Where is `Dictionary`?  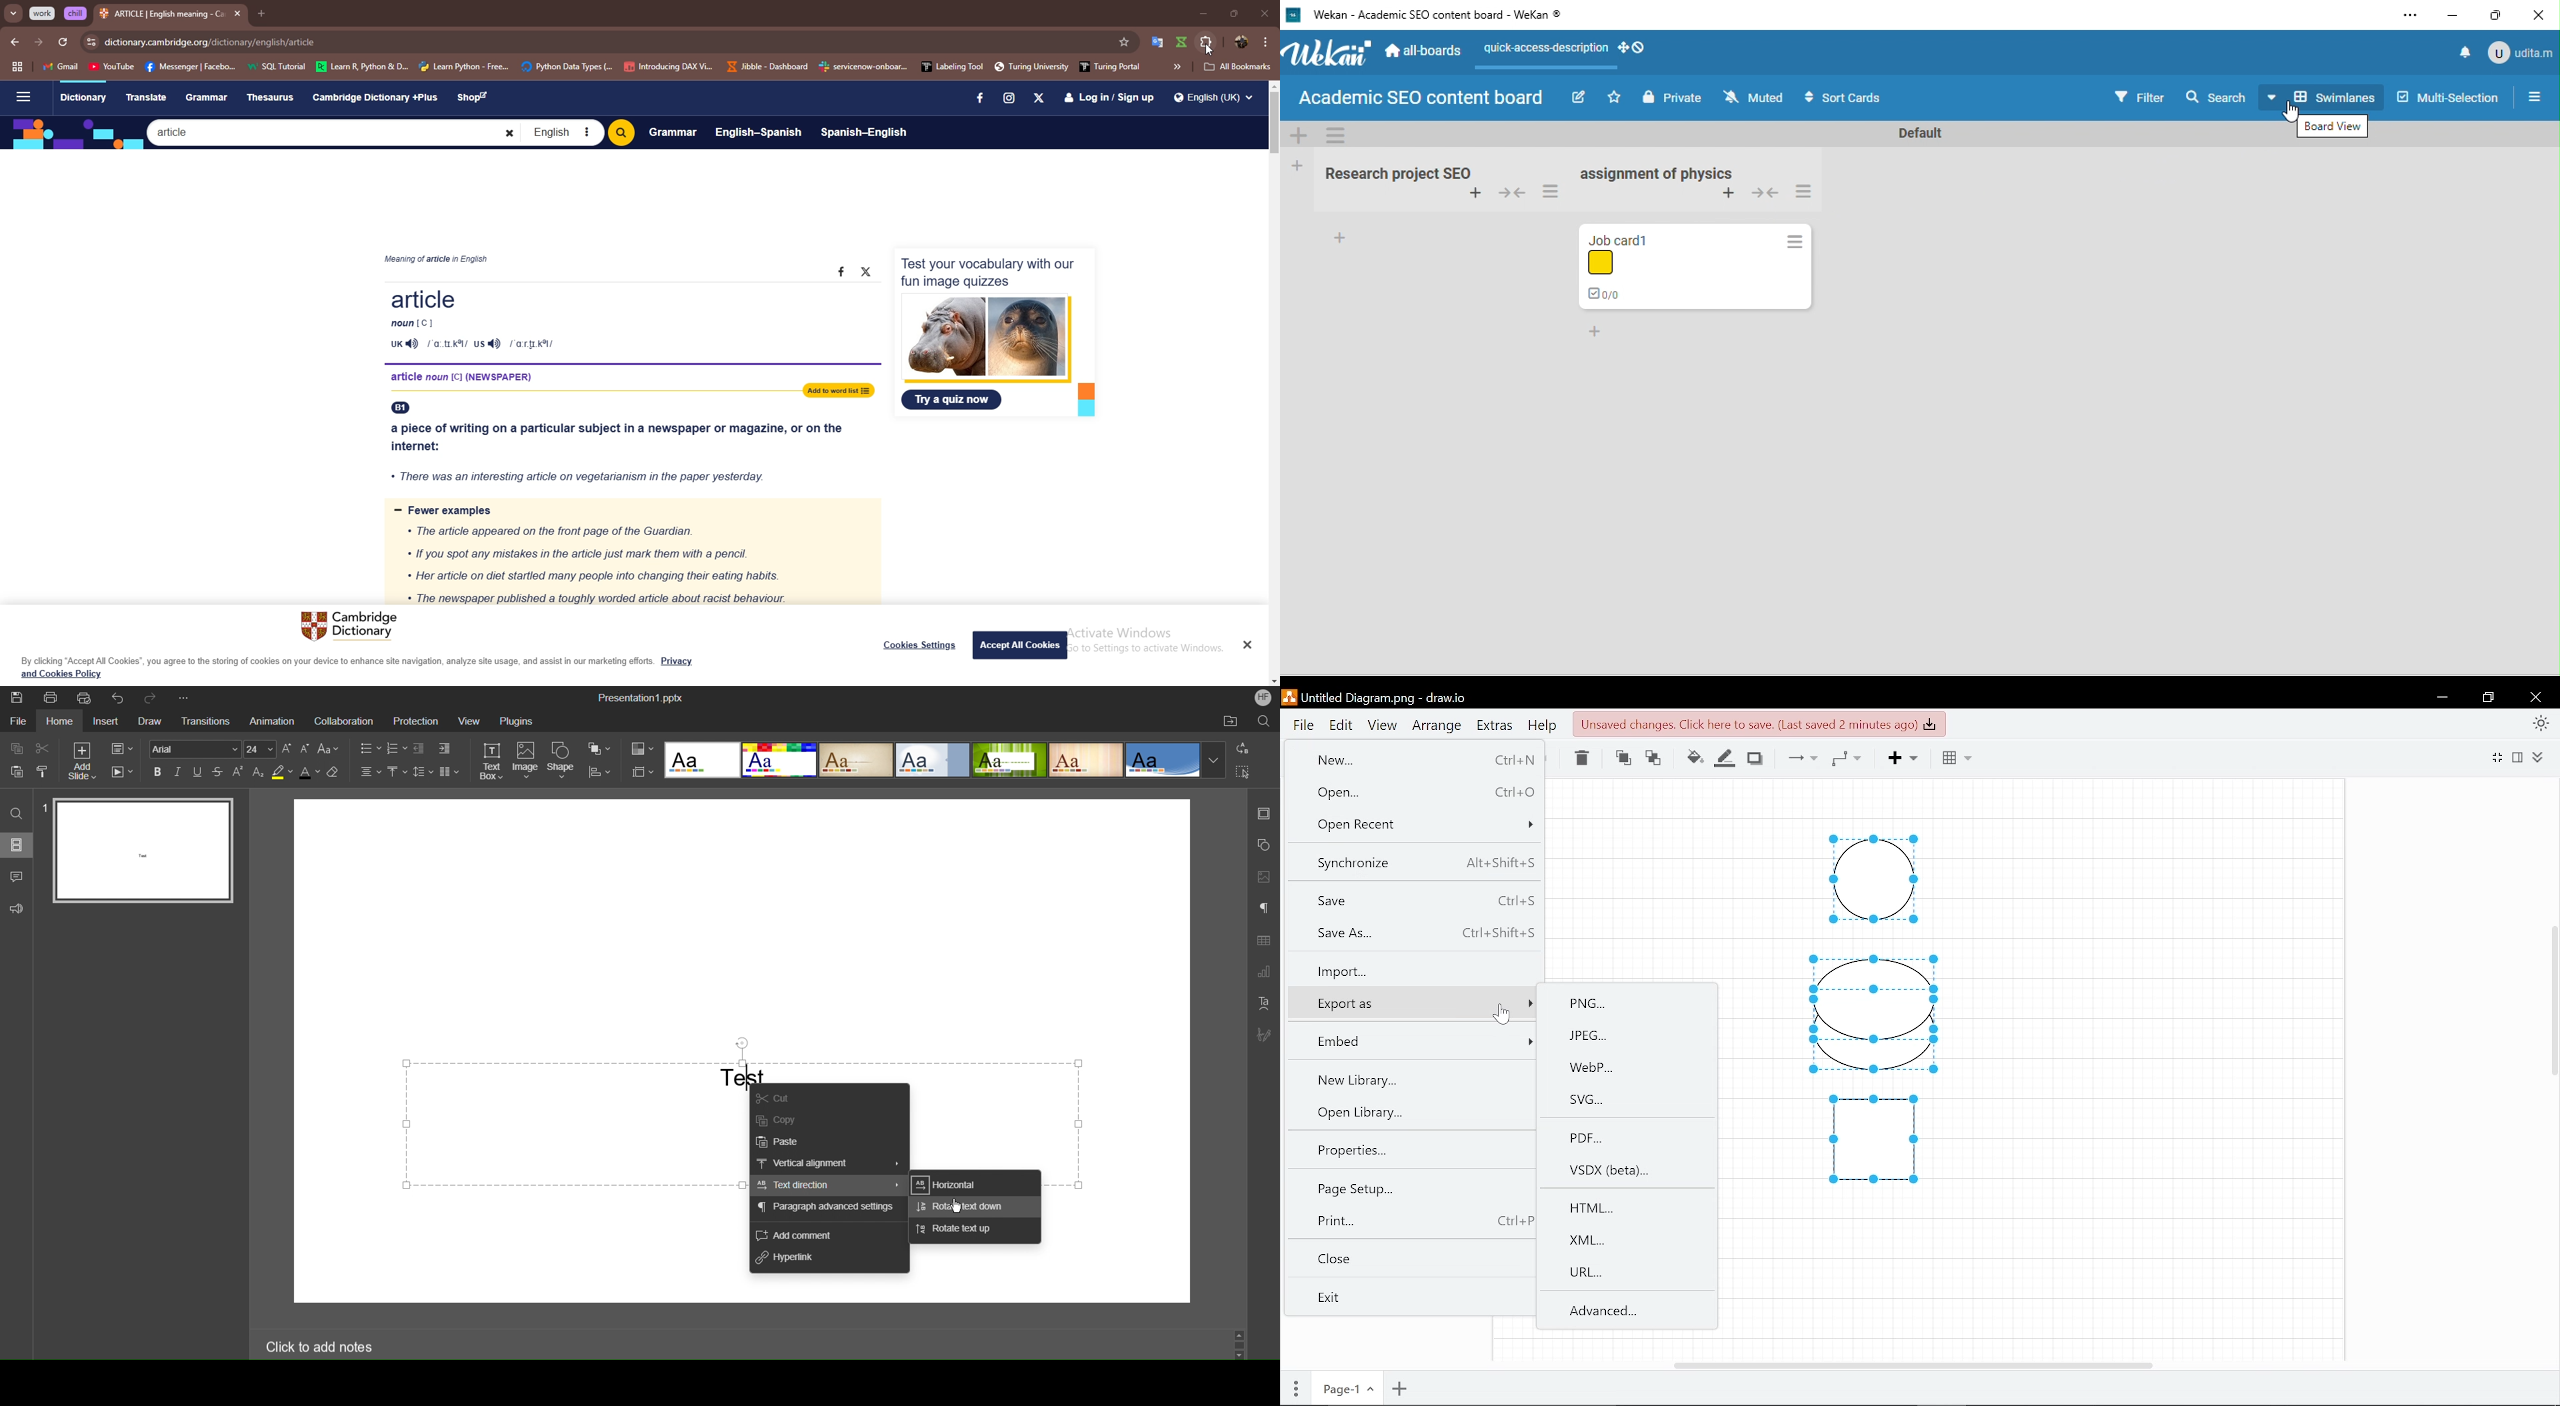
Dictionary is located at coordinates (83, 99).